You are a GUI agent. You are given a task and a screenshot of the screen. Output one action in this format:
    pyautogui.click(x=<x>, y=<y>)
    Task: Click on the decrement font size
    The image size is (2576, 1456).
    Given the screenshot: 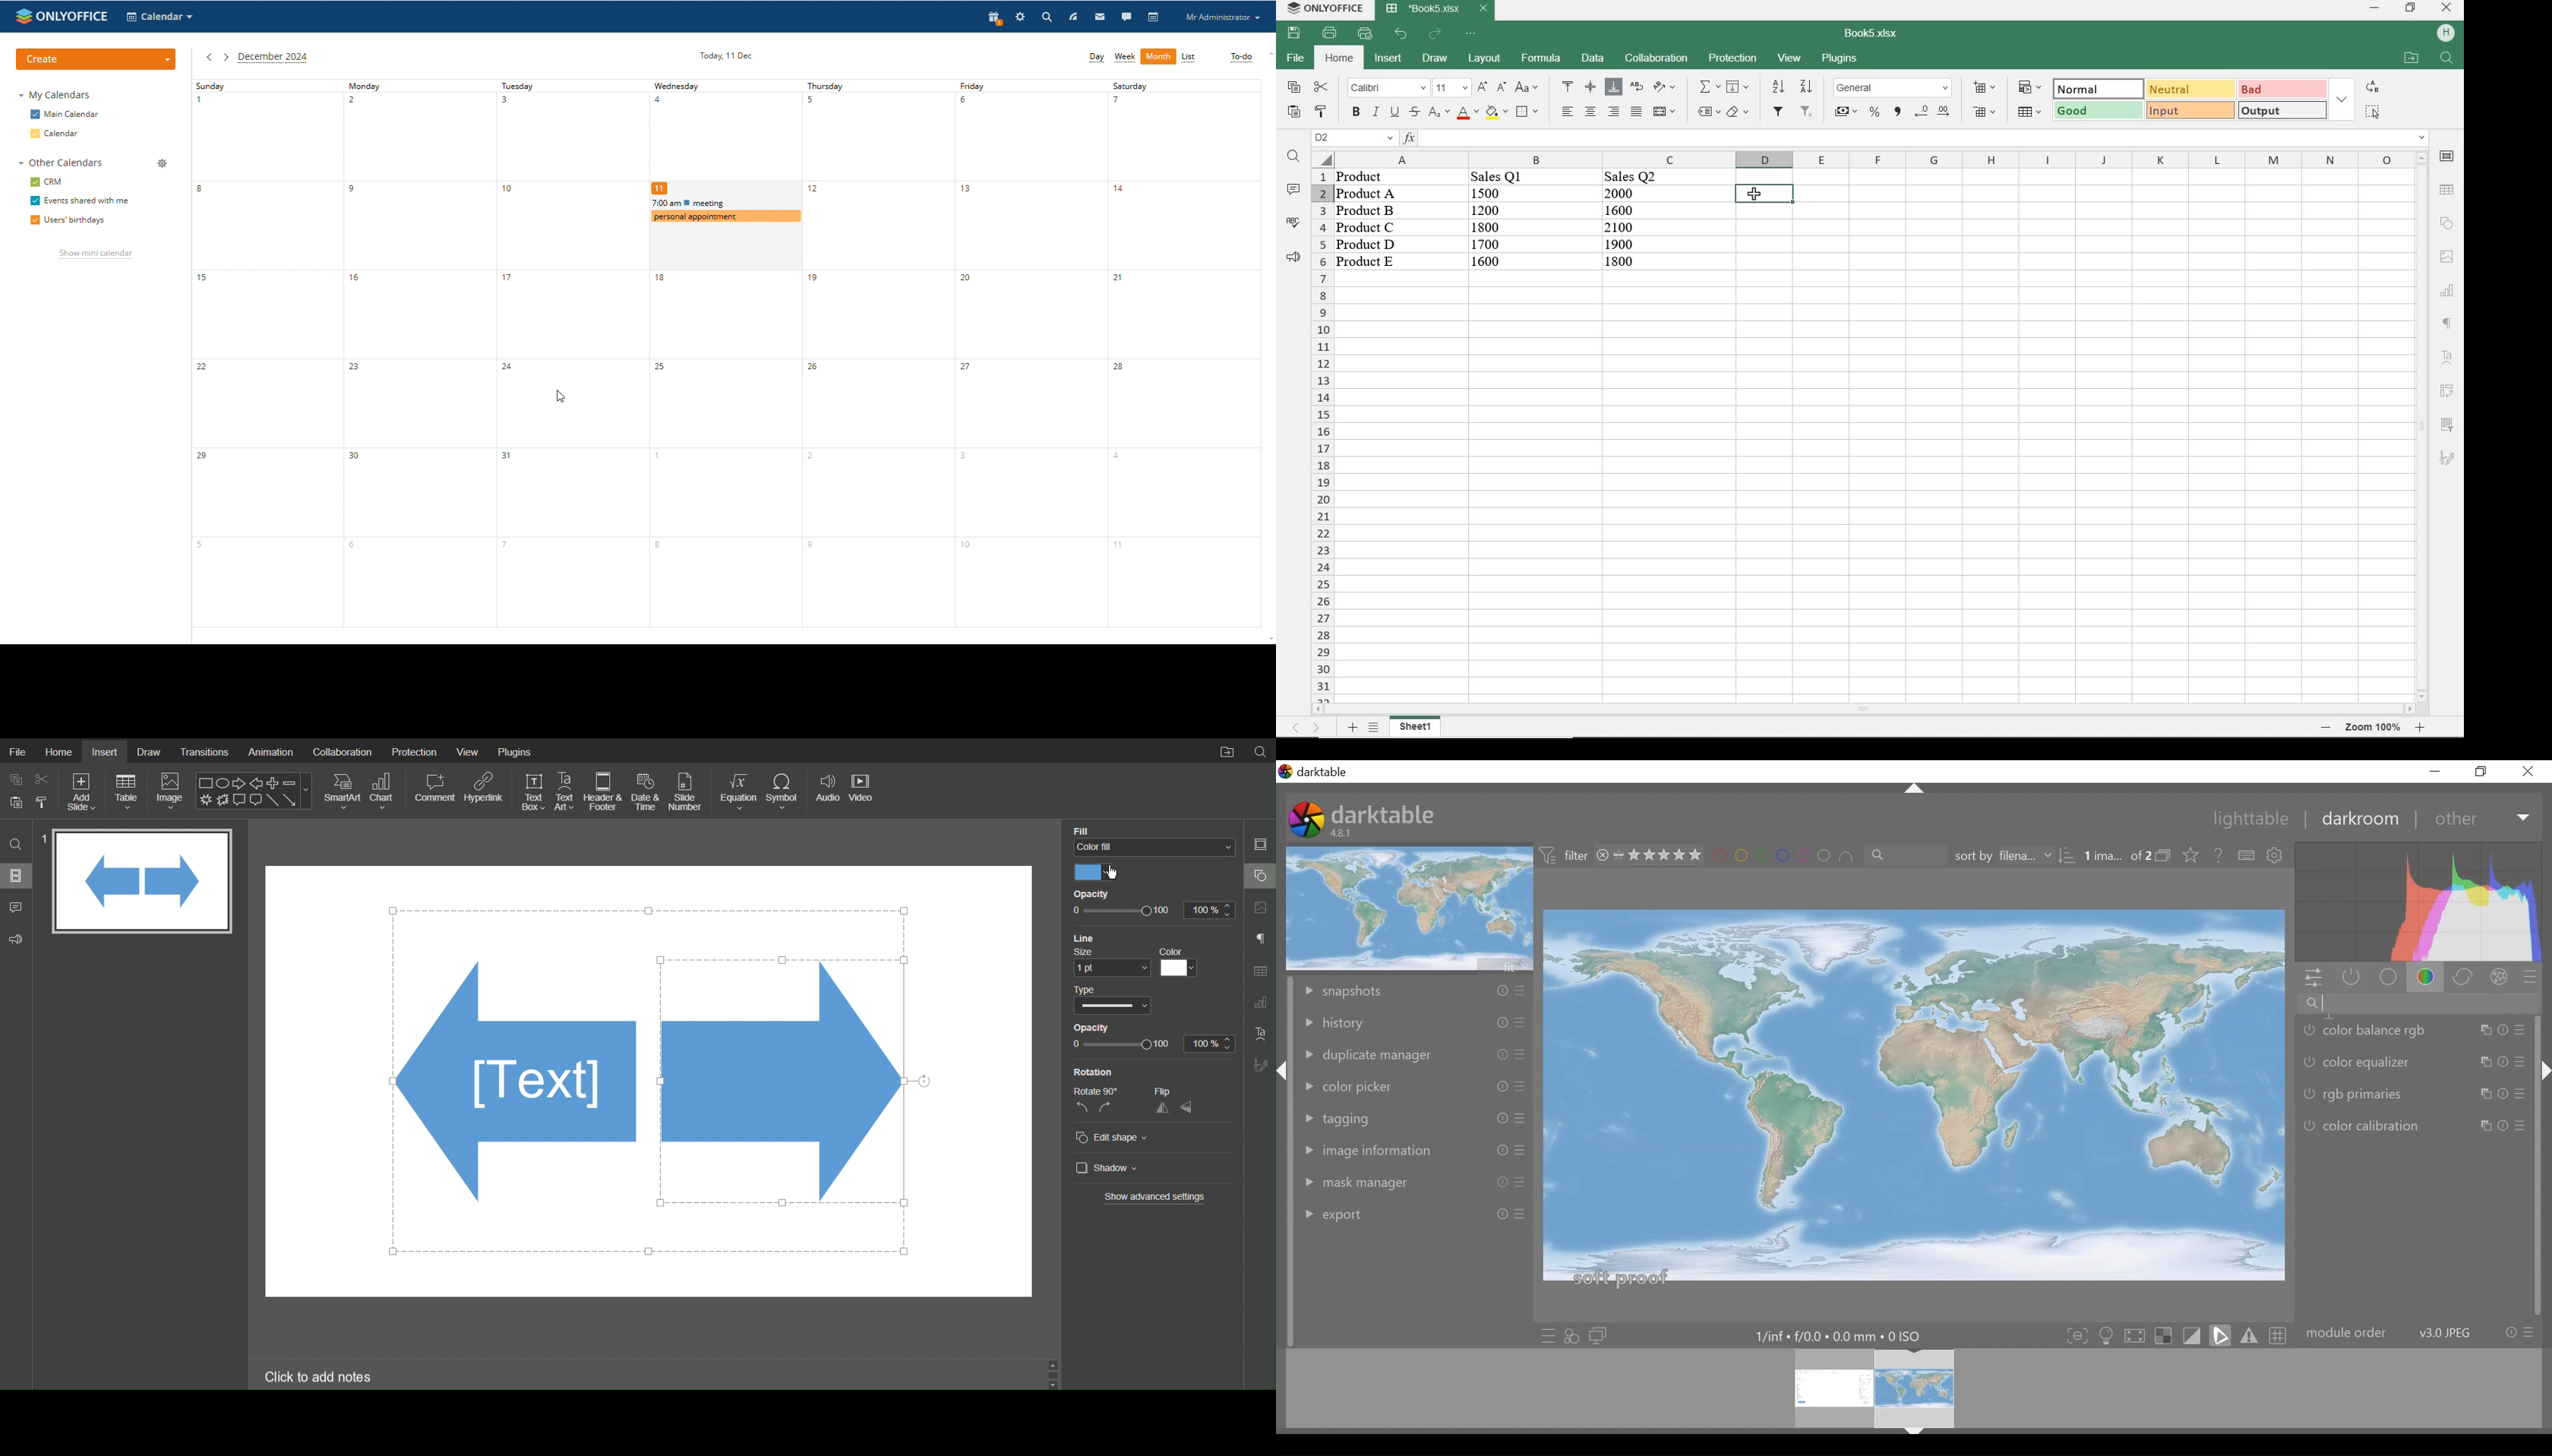 What is the action you would take?
    pyautogui.click(x=1500, y=87)
    